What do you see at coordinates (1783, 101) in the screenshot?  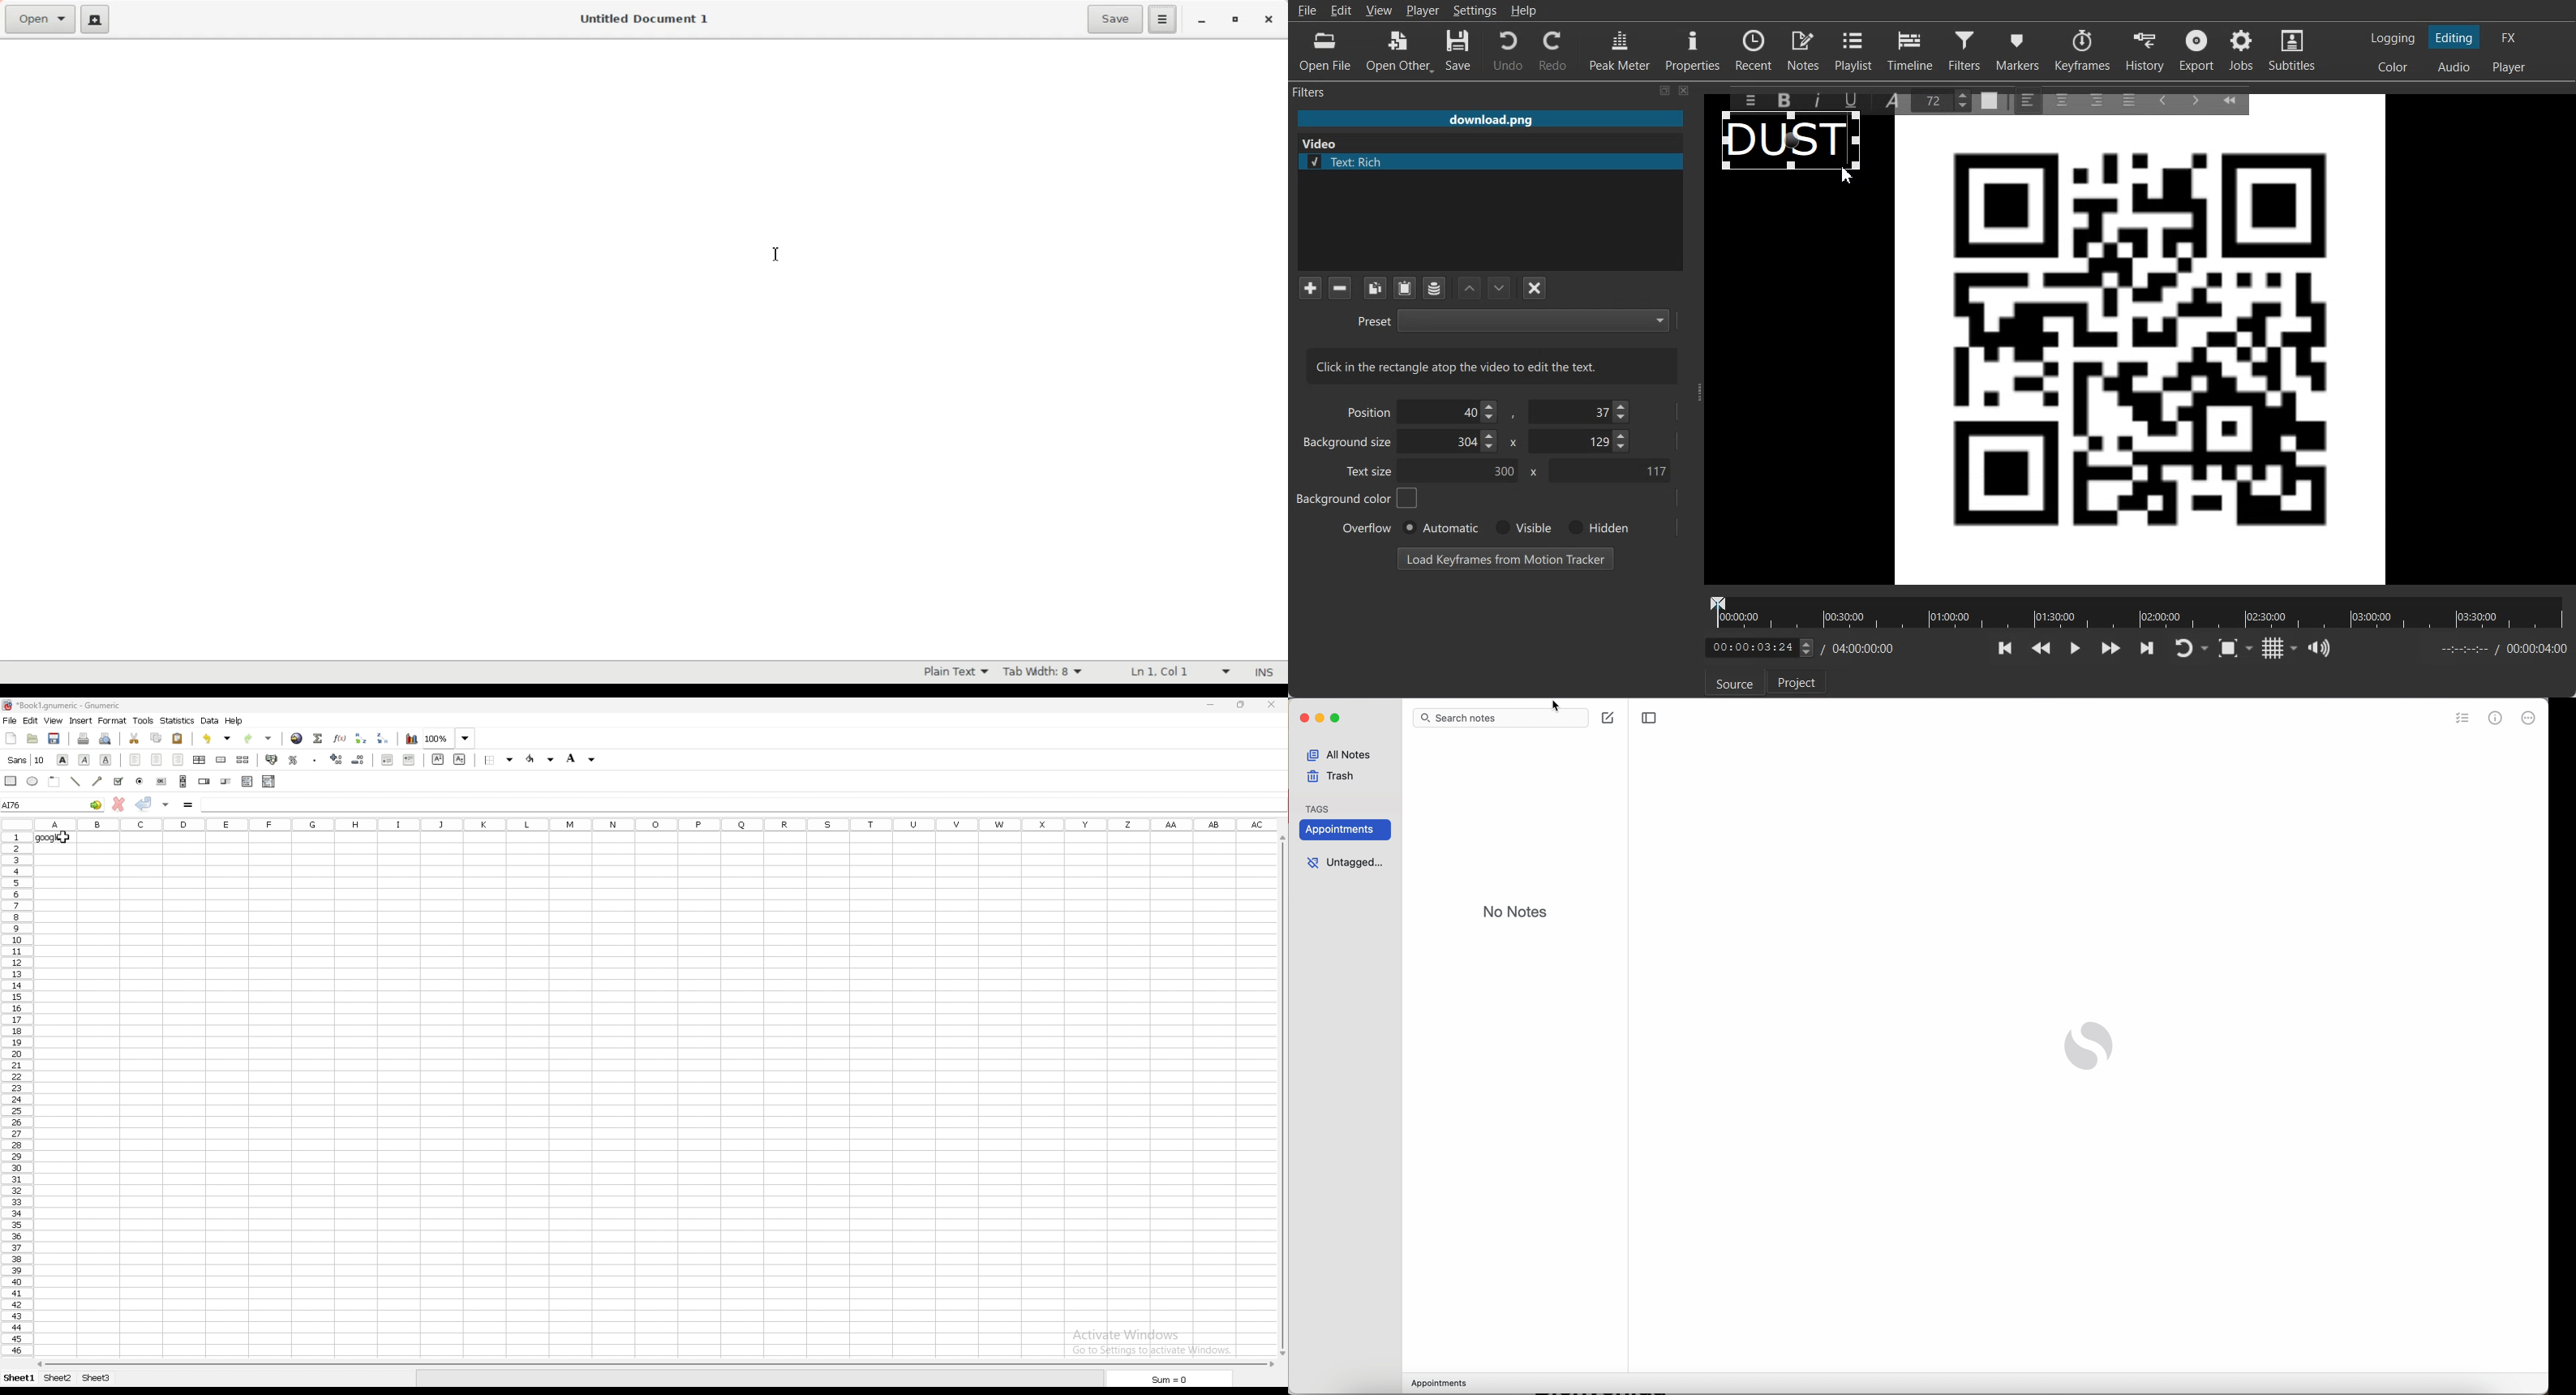 I see `Bold` at bounding box center [1783, 101].